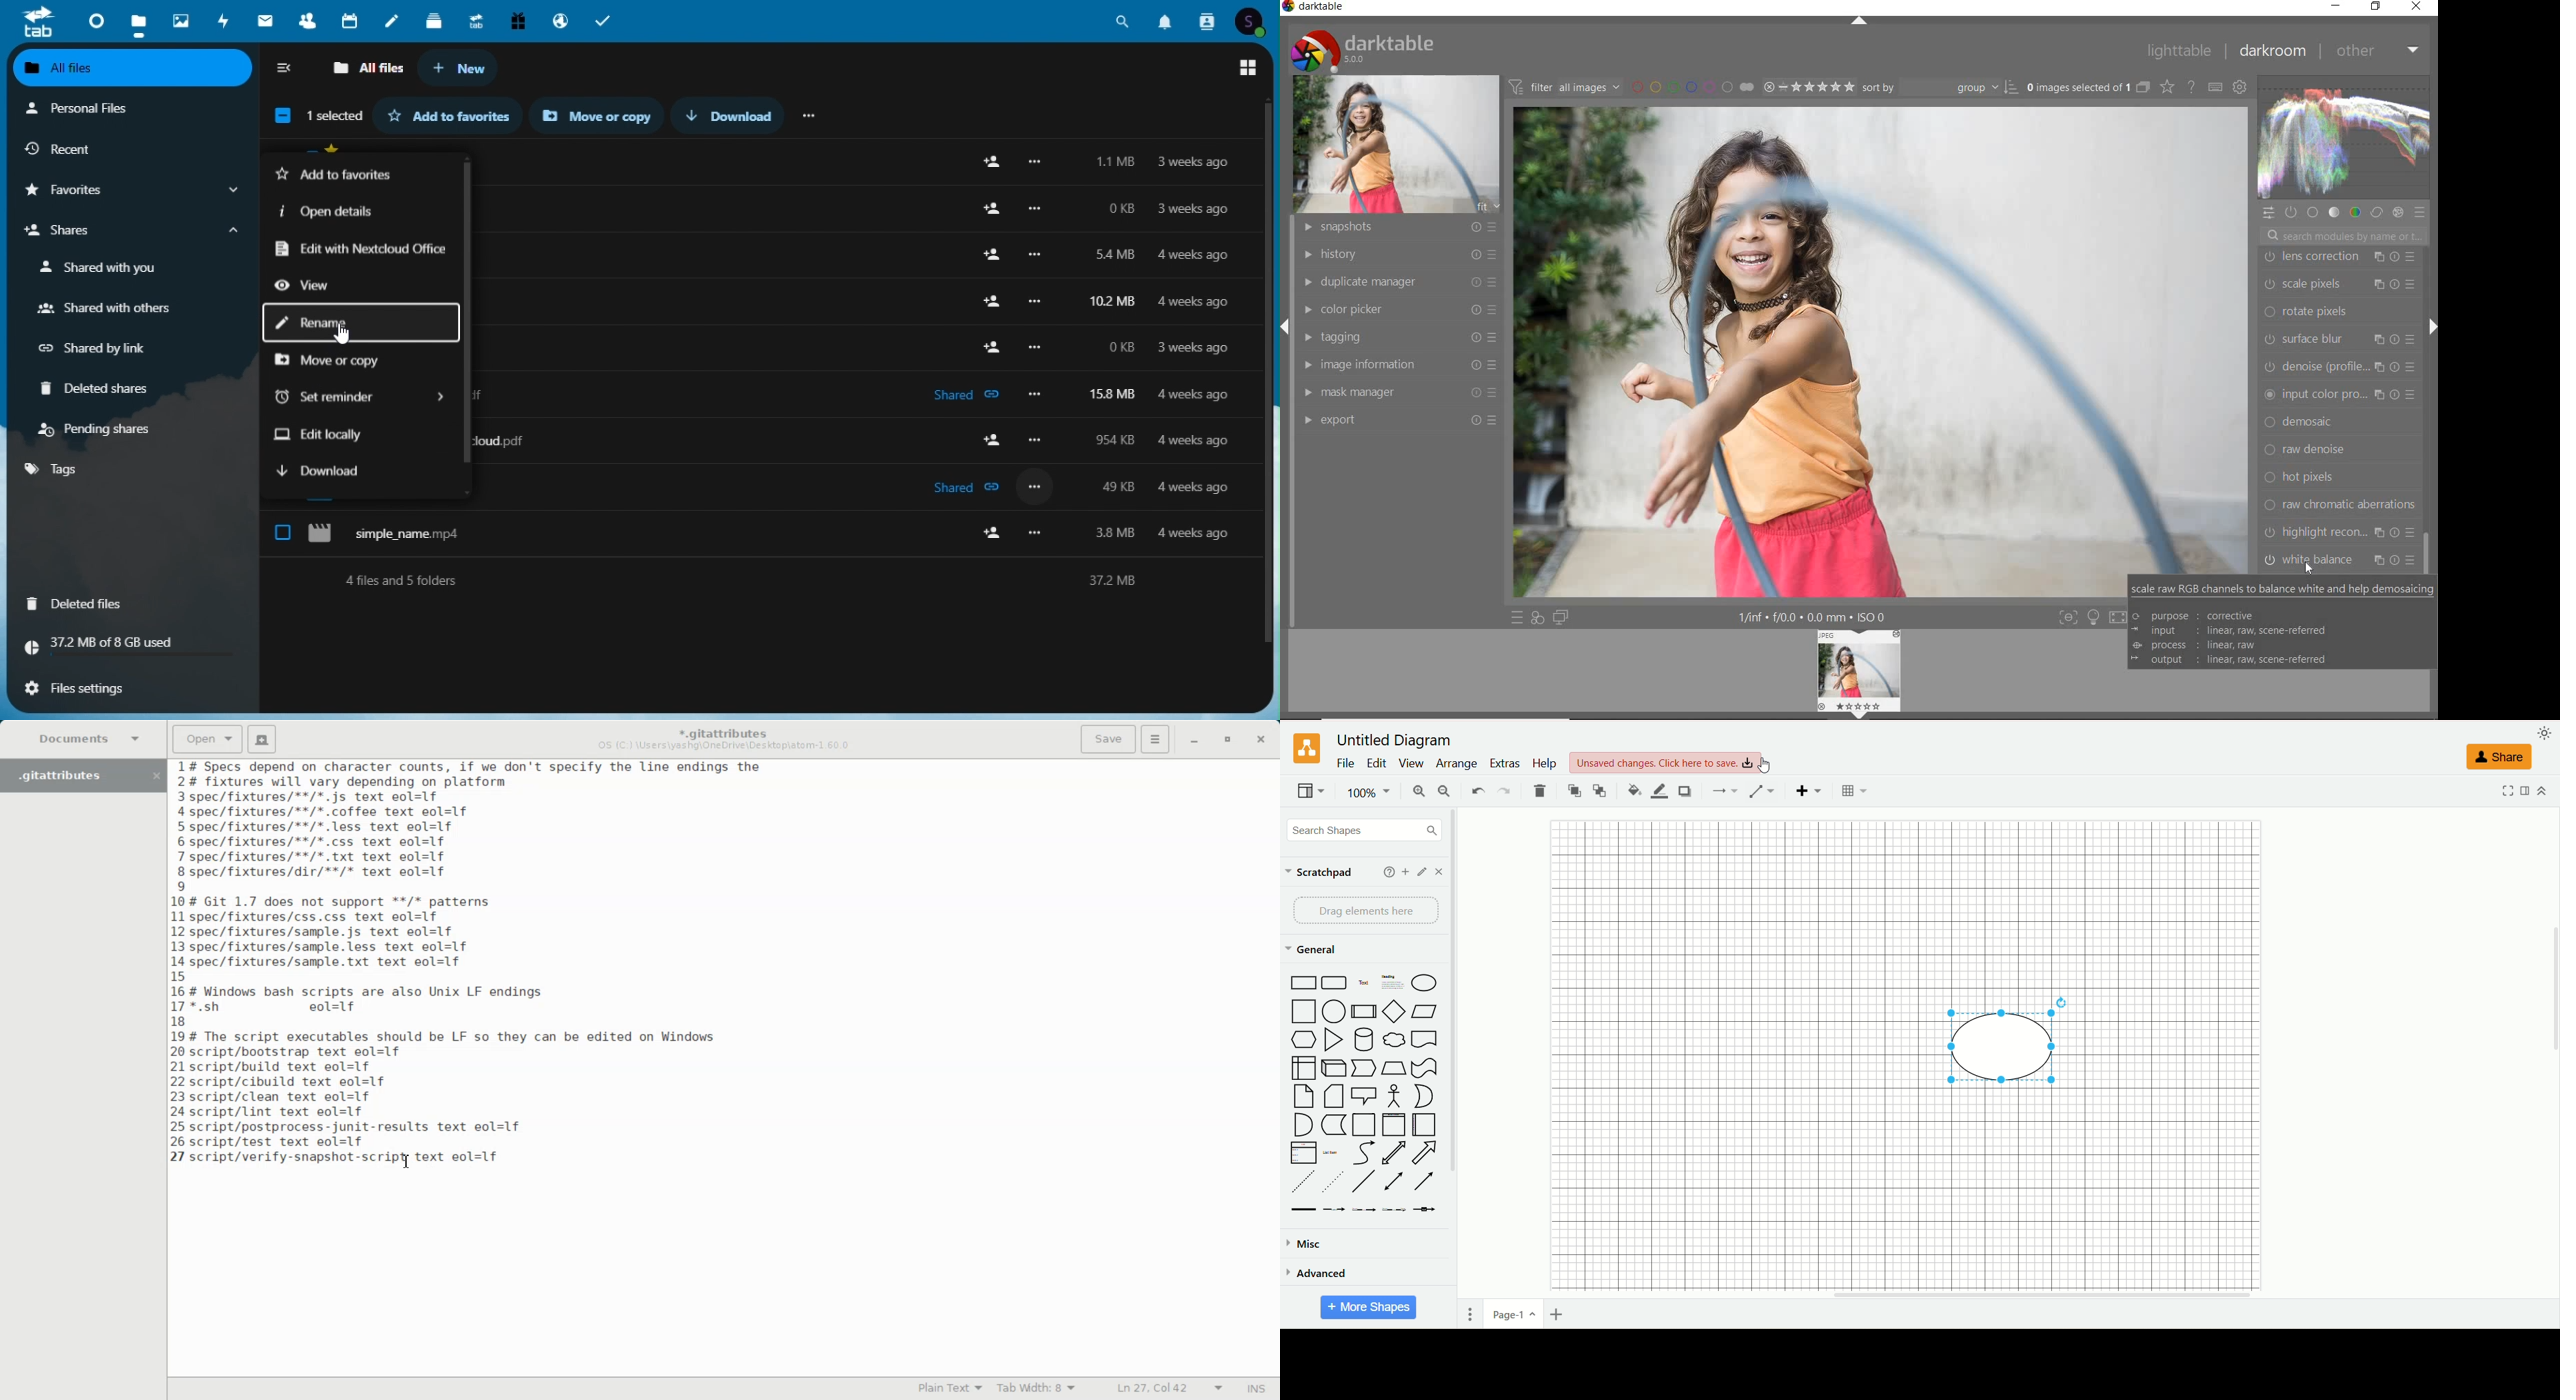 This screenshot has width=2576, height=1400. I want to click on framing, so click(2339, 284).